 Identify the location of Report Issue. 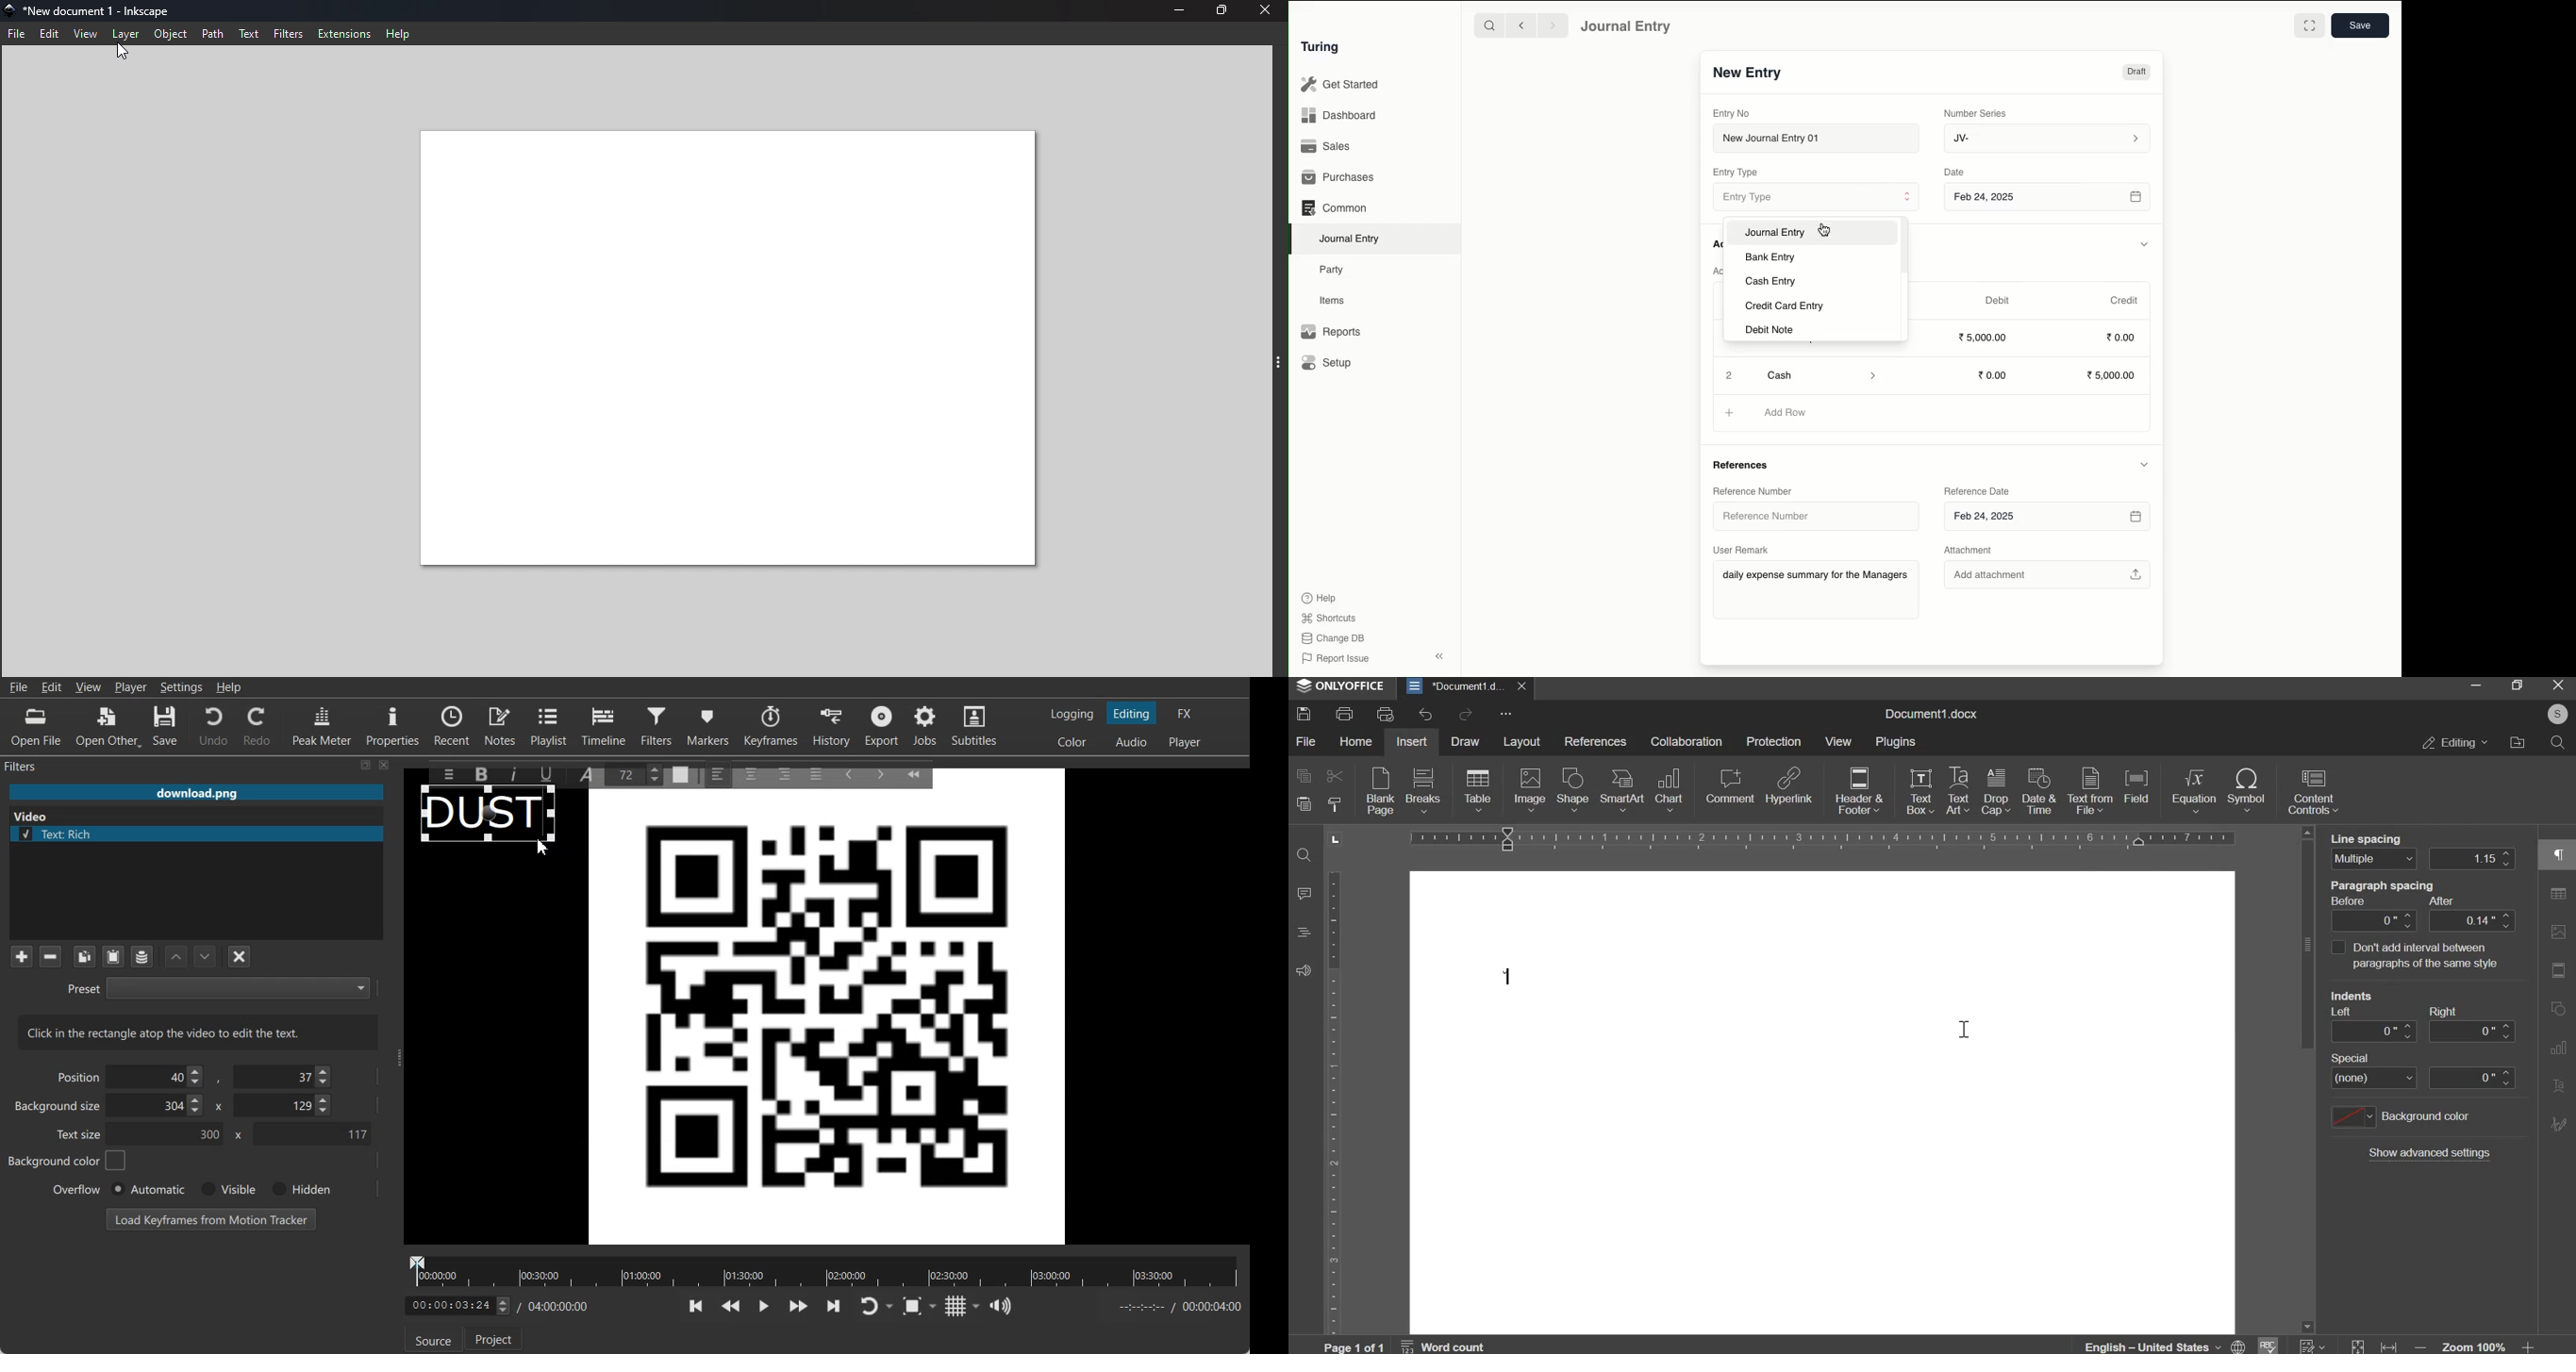
(1337, 659).